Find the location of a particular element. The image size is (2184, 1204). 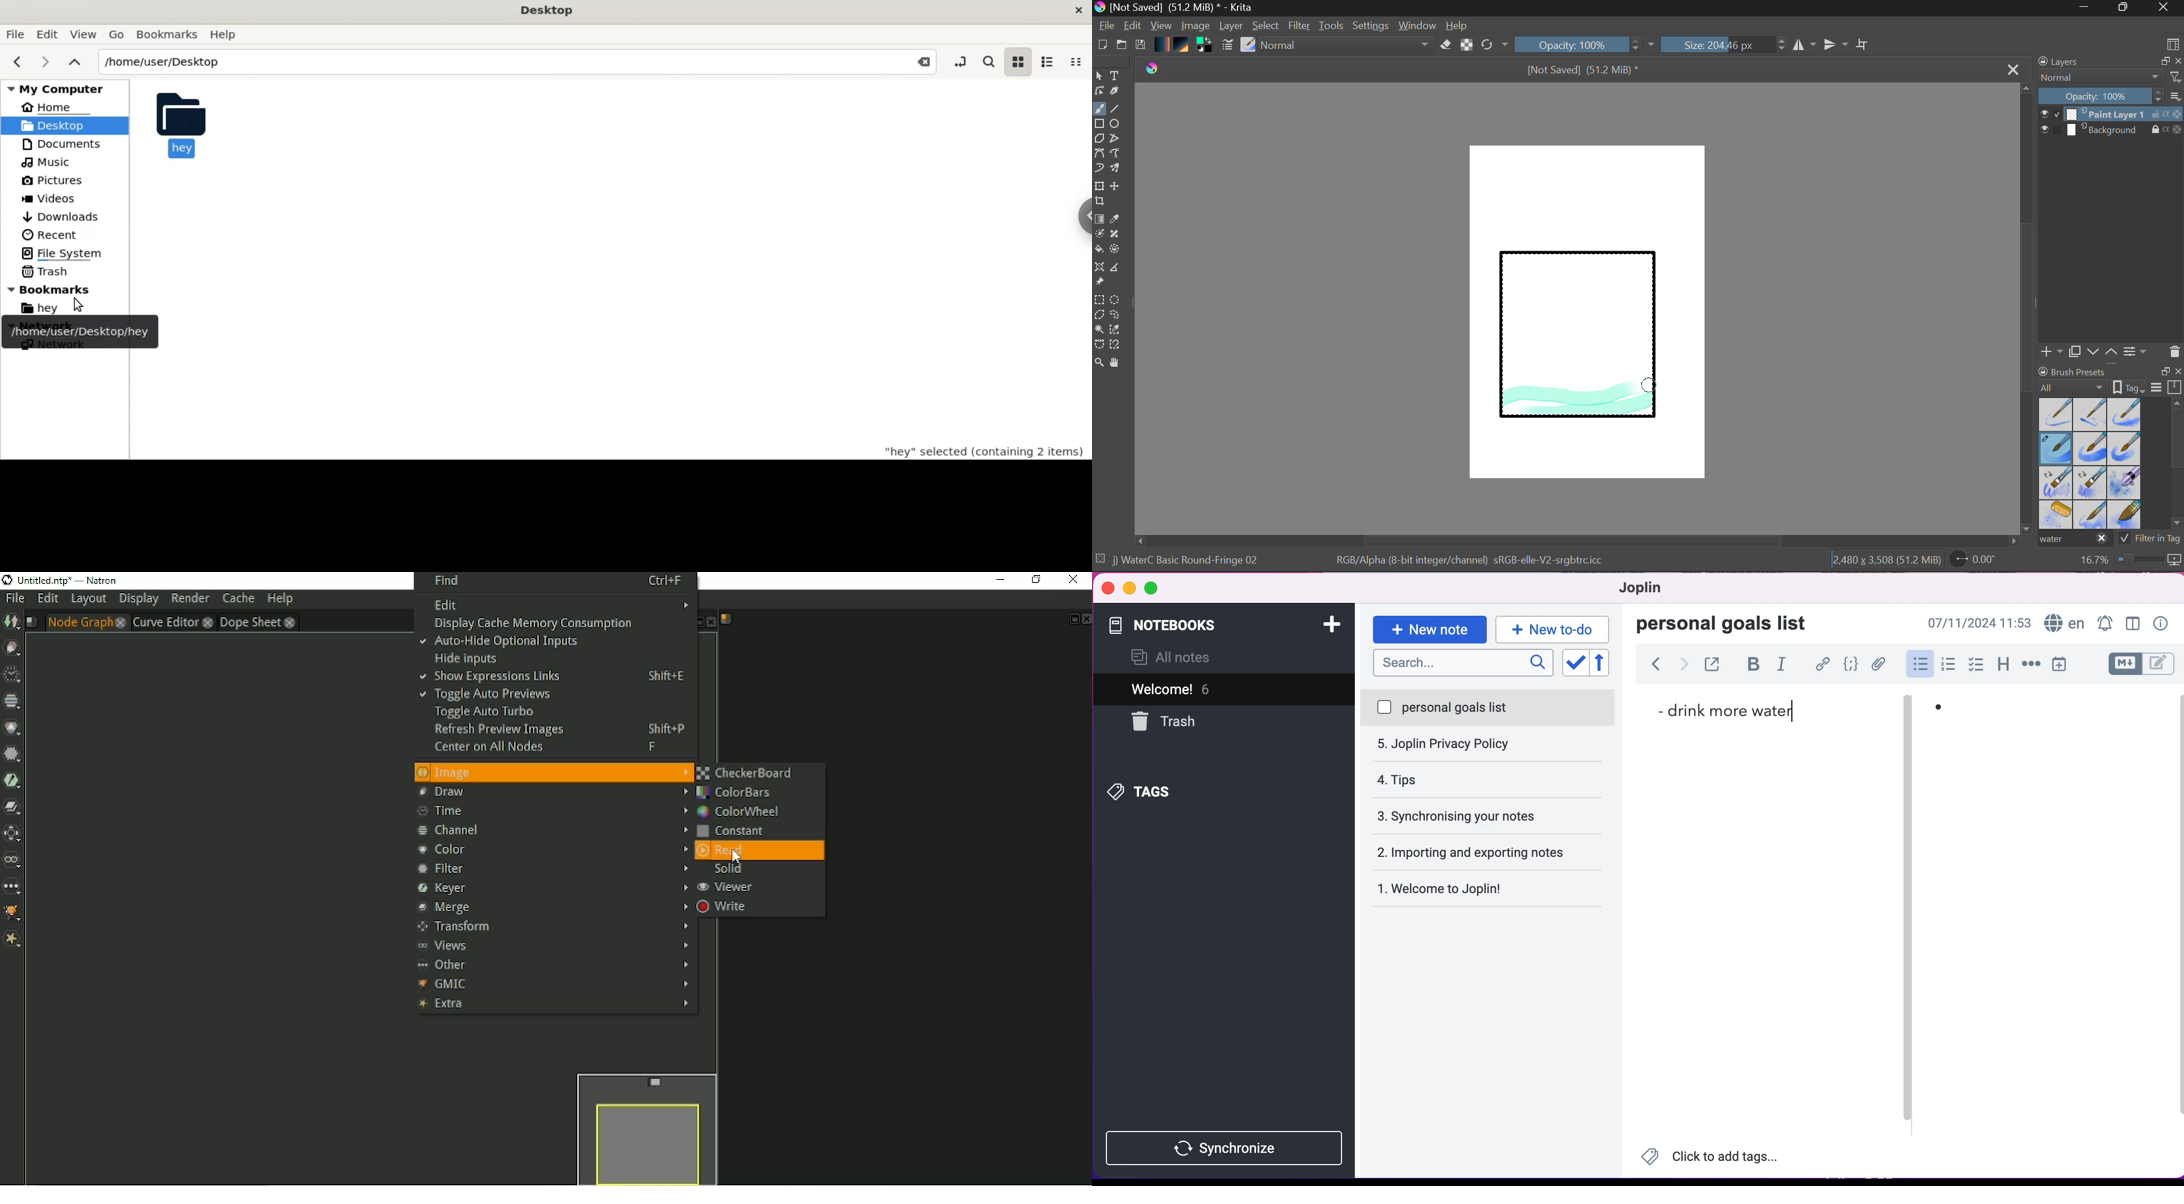

vertical slider is located at coordinates (1907, 732).